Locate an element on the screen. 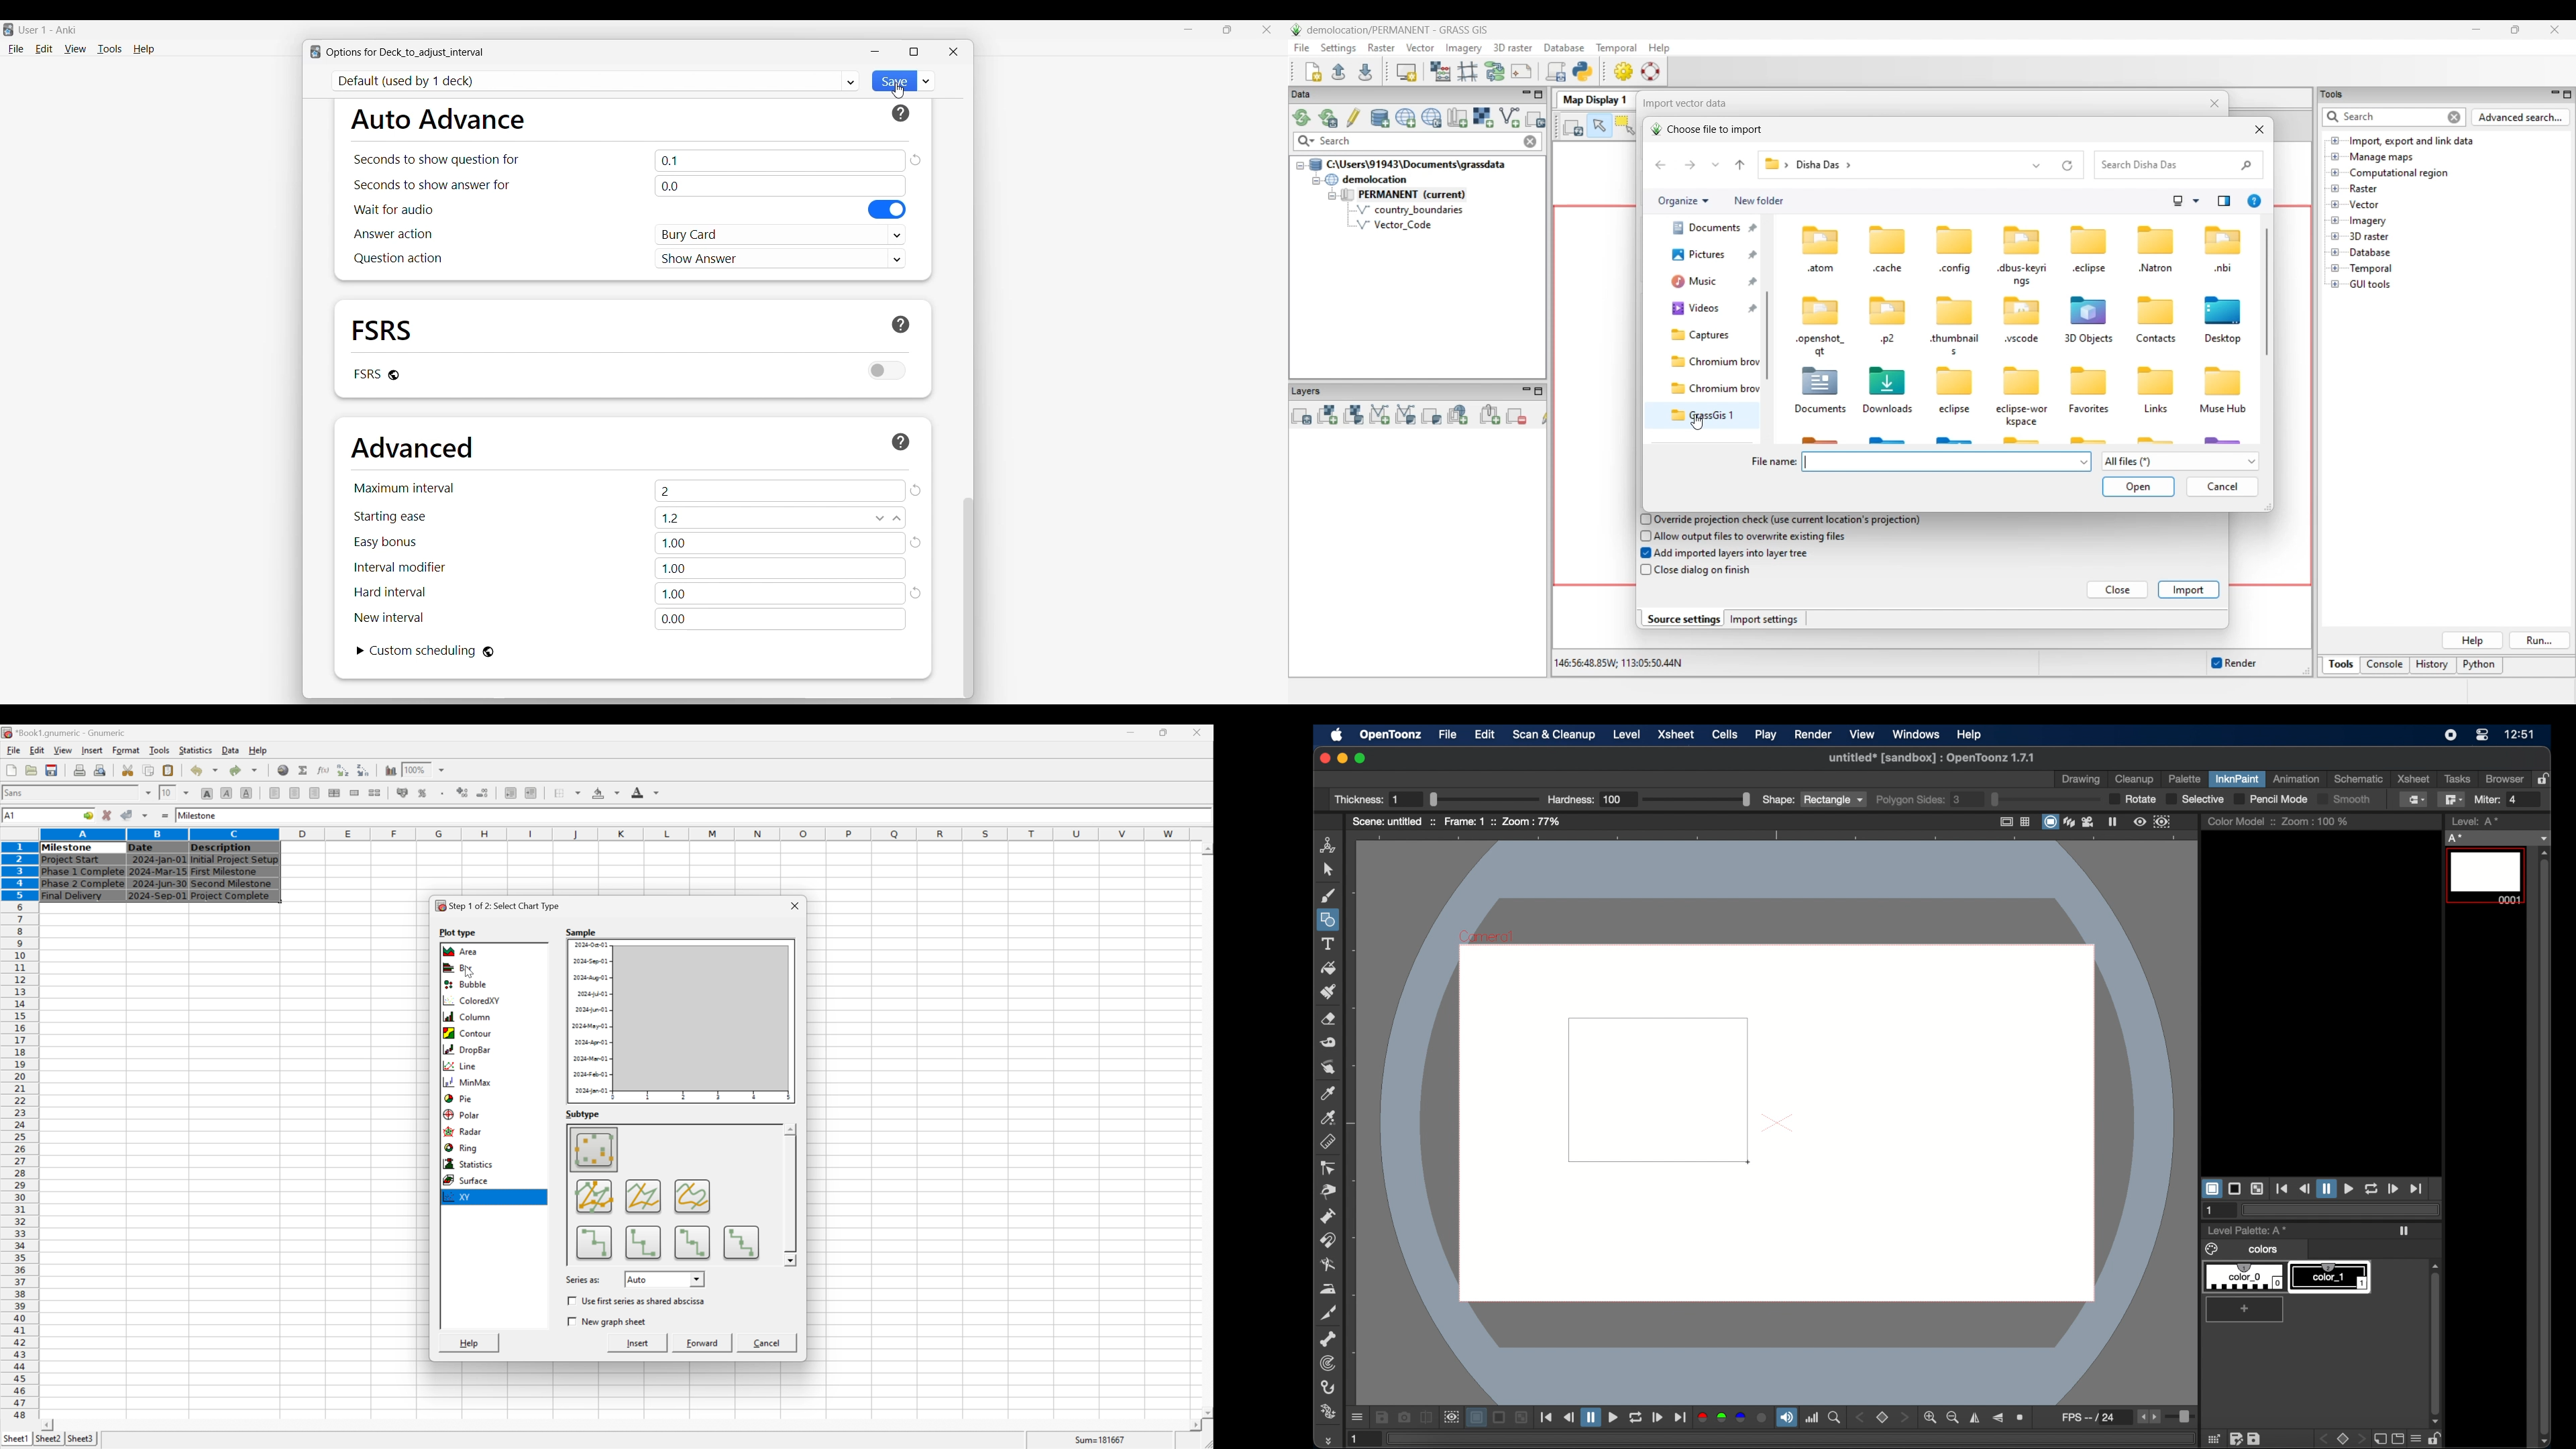 This screenshot has width=2576, height=1456. Indicates new interval is located at coordinates (388, 617).